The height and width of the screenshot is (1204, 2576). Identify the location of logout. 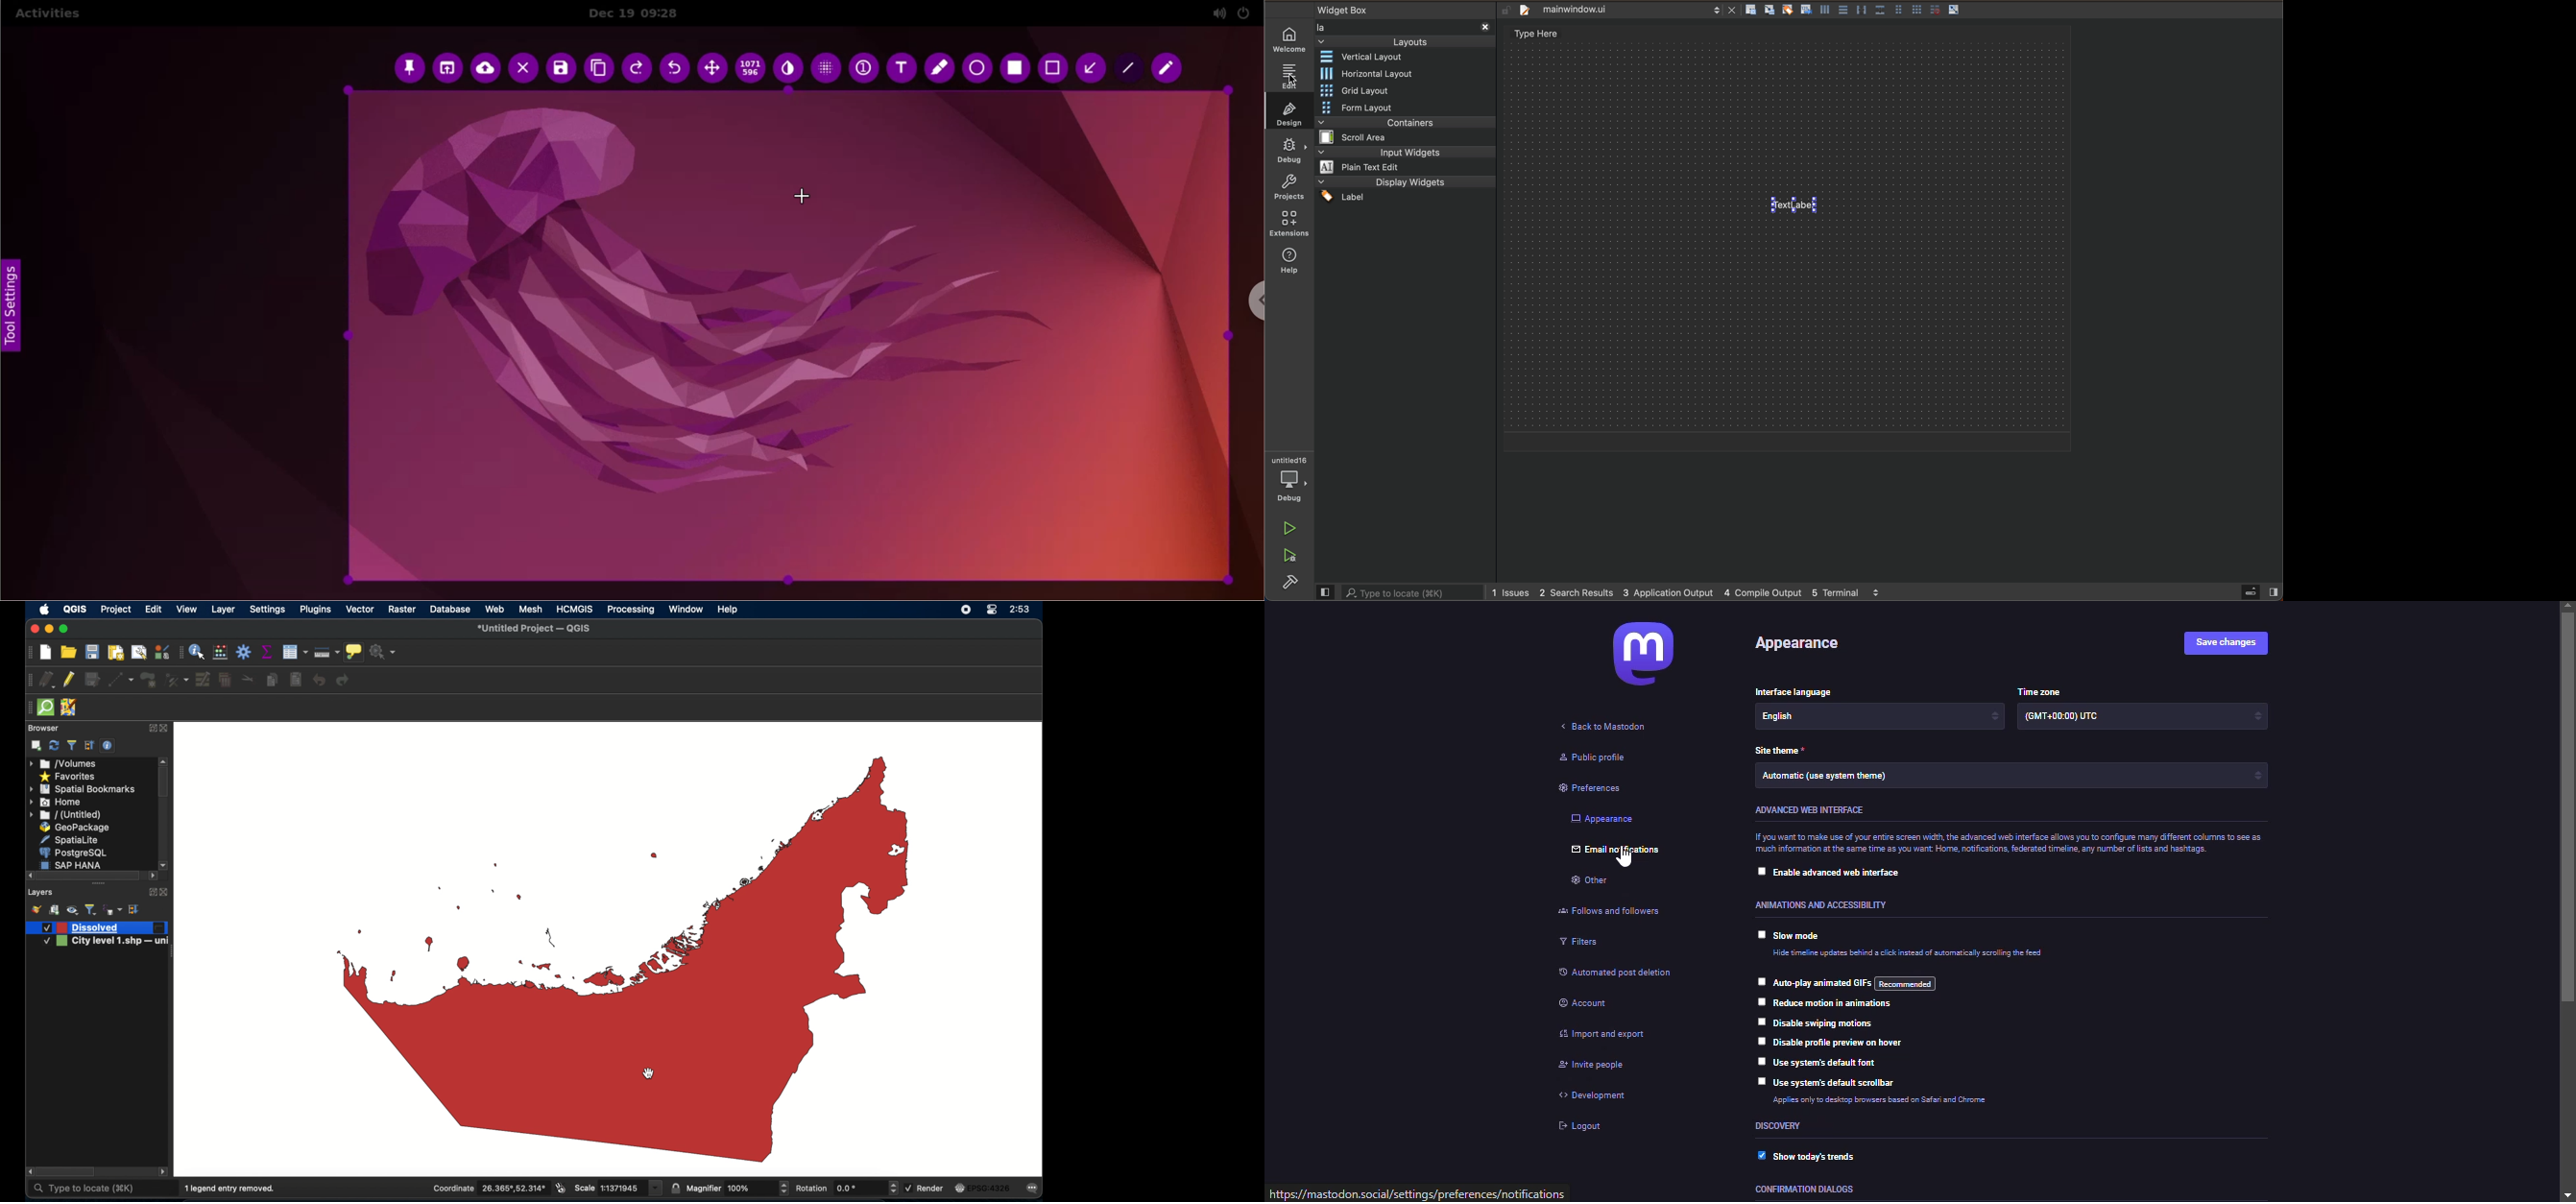
(1578, 1127).